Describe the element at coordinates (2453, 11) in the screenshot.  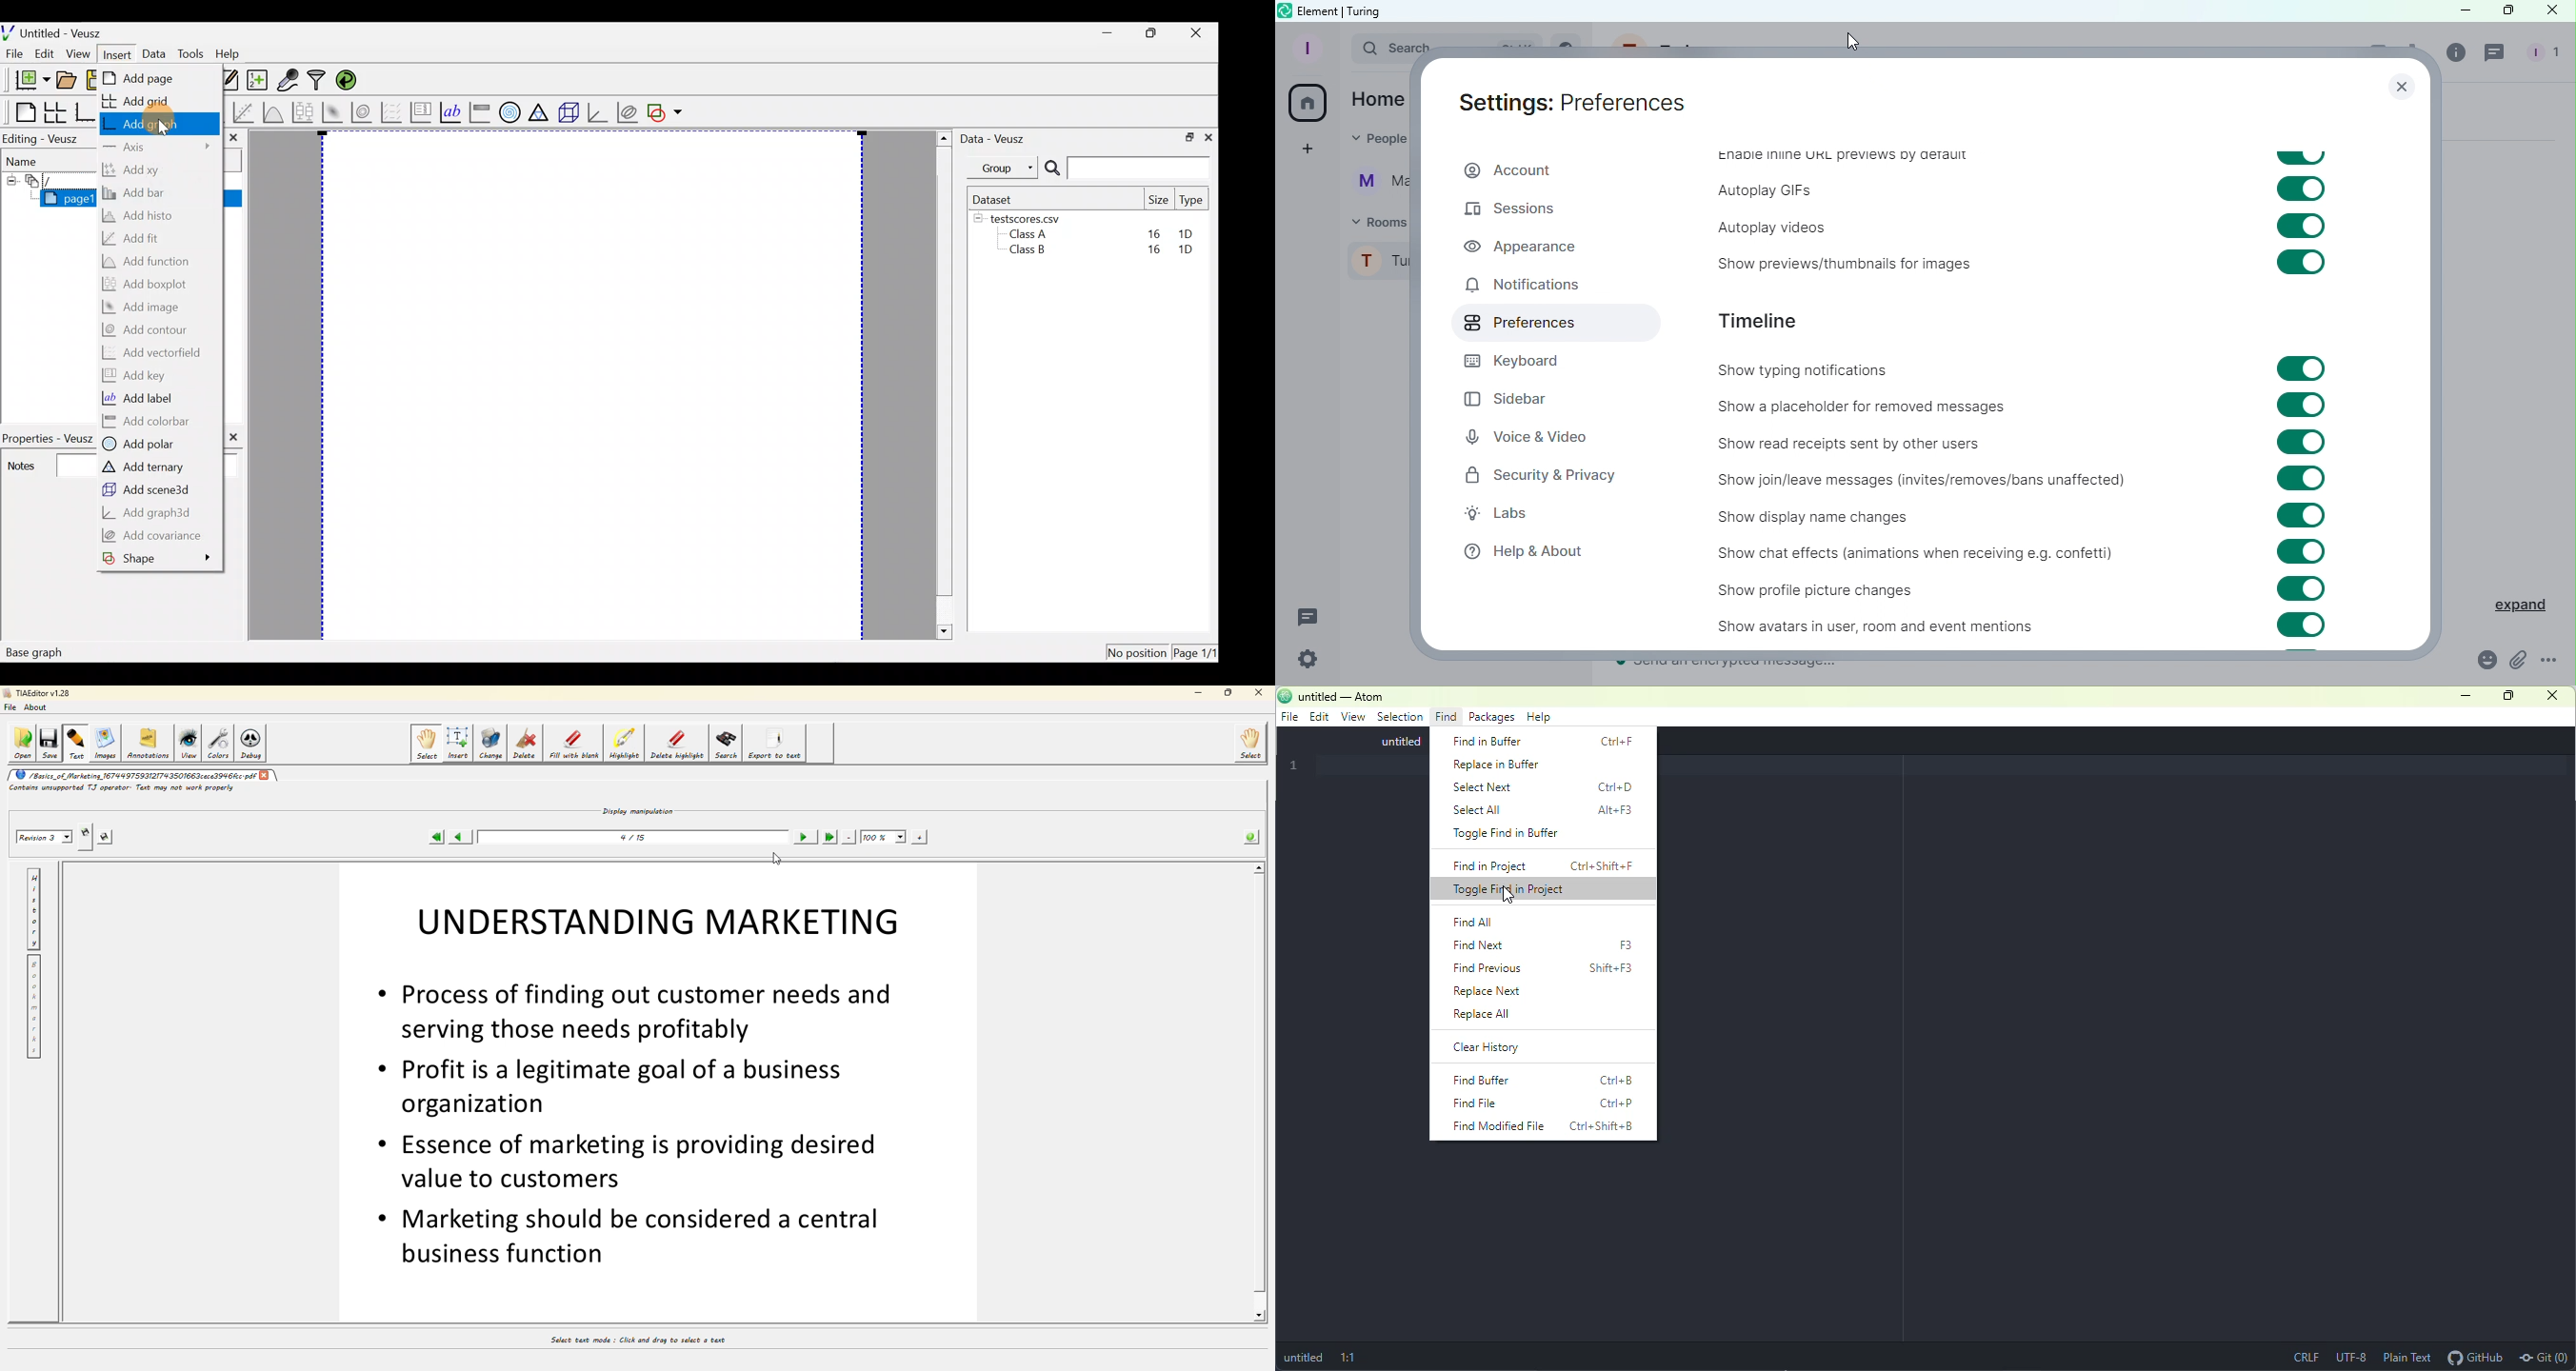
I see `Minimize` at that location.